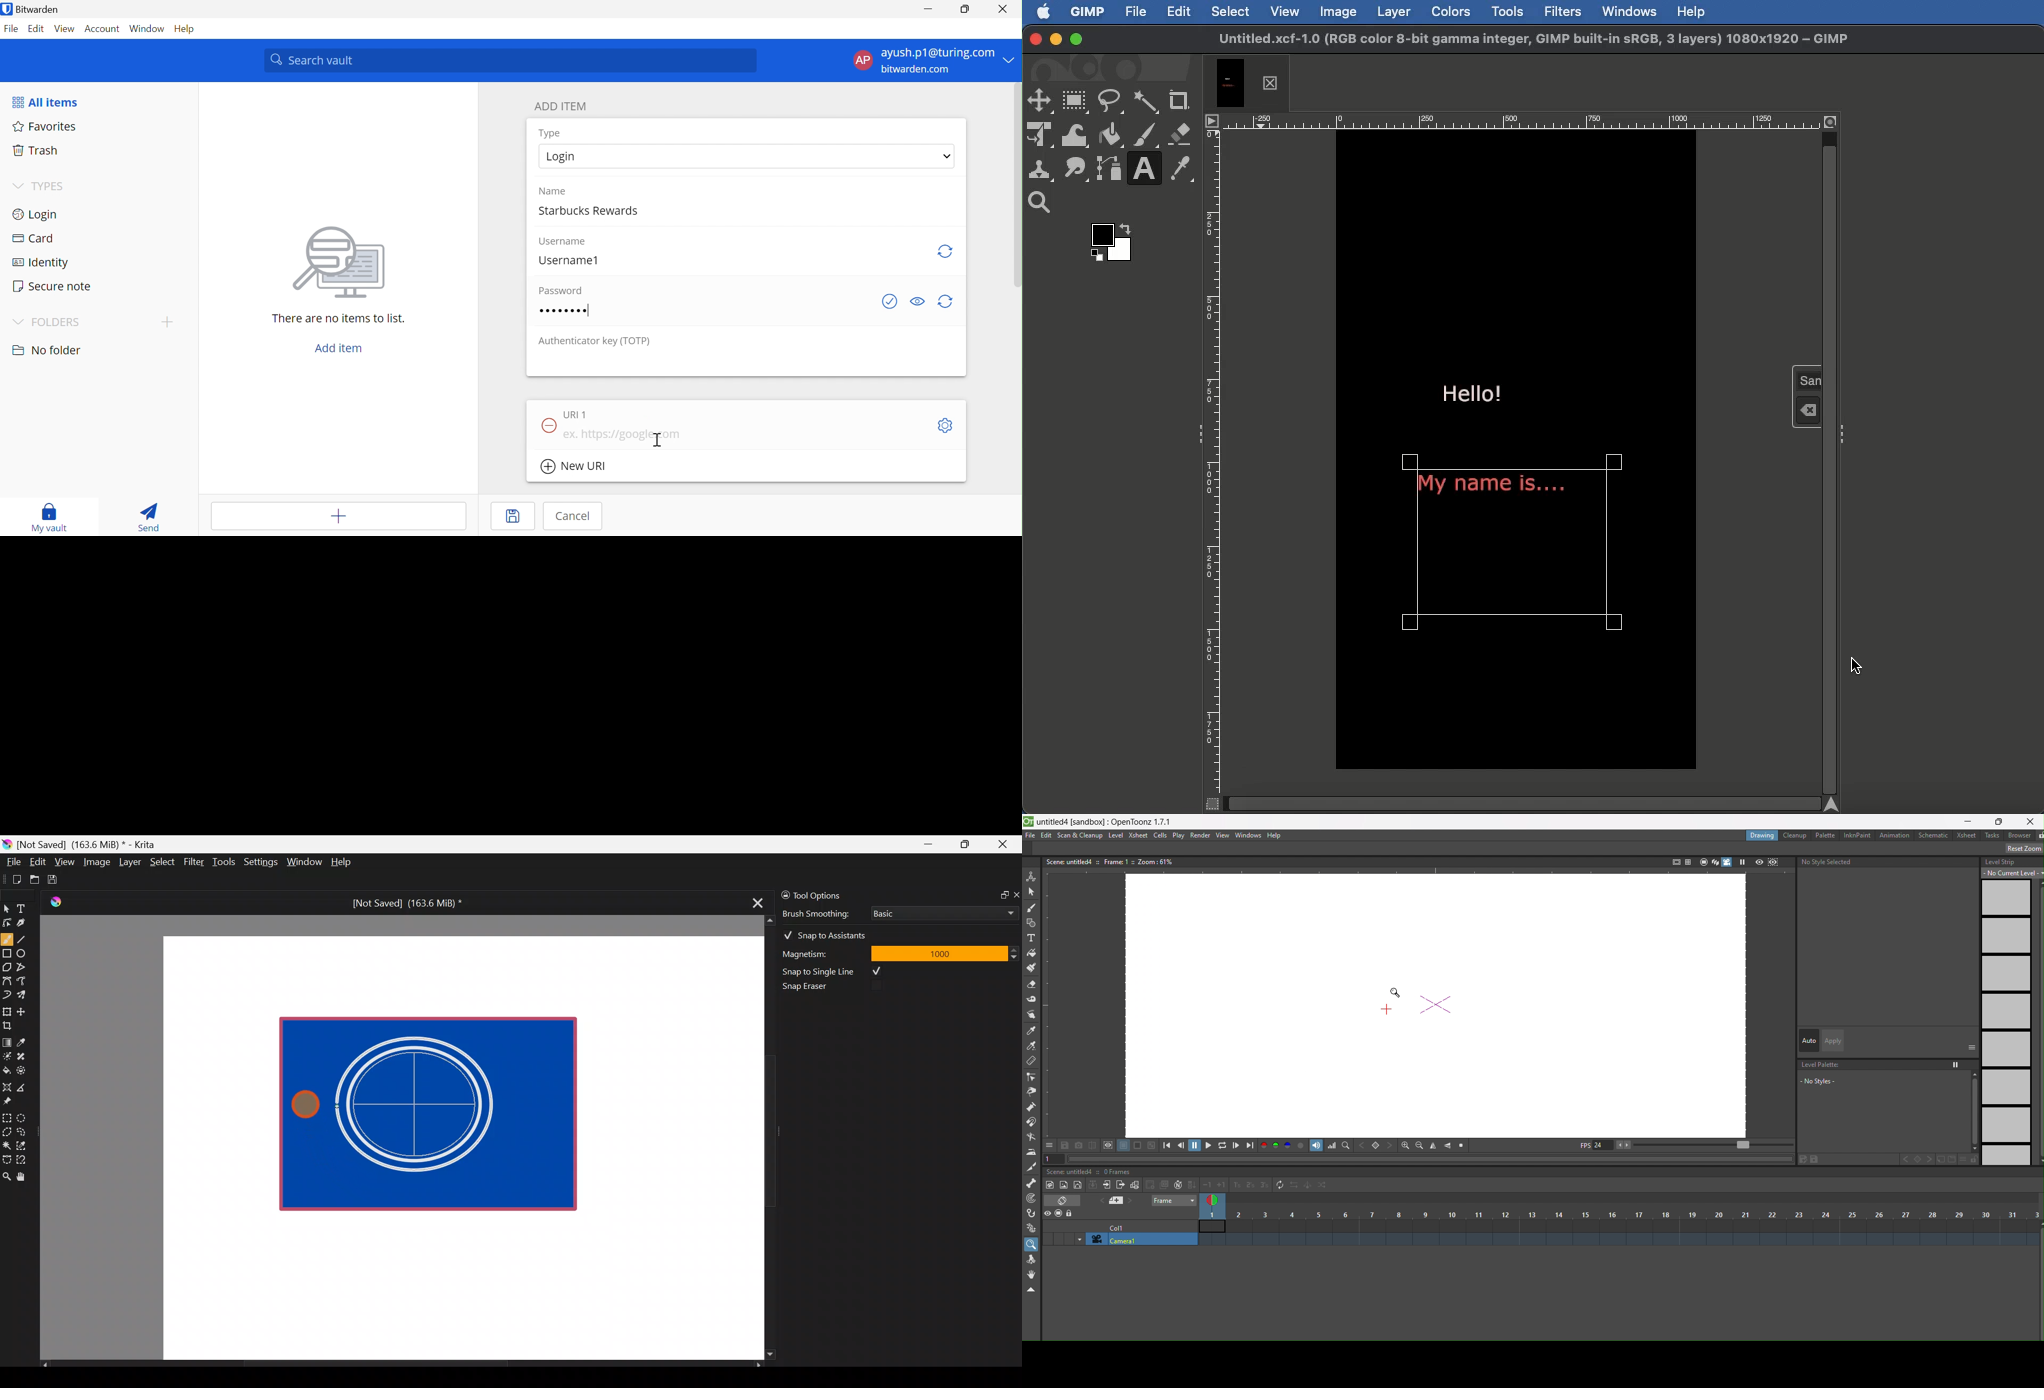 The width and height of the screenshot is (2044, 1400). I want to click on Type, so click(551, 133).